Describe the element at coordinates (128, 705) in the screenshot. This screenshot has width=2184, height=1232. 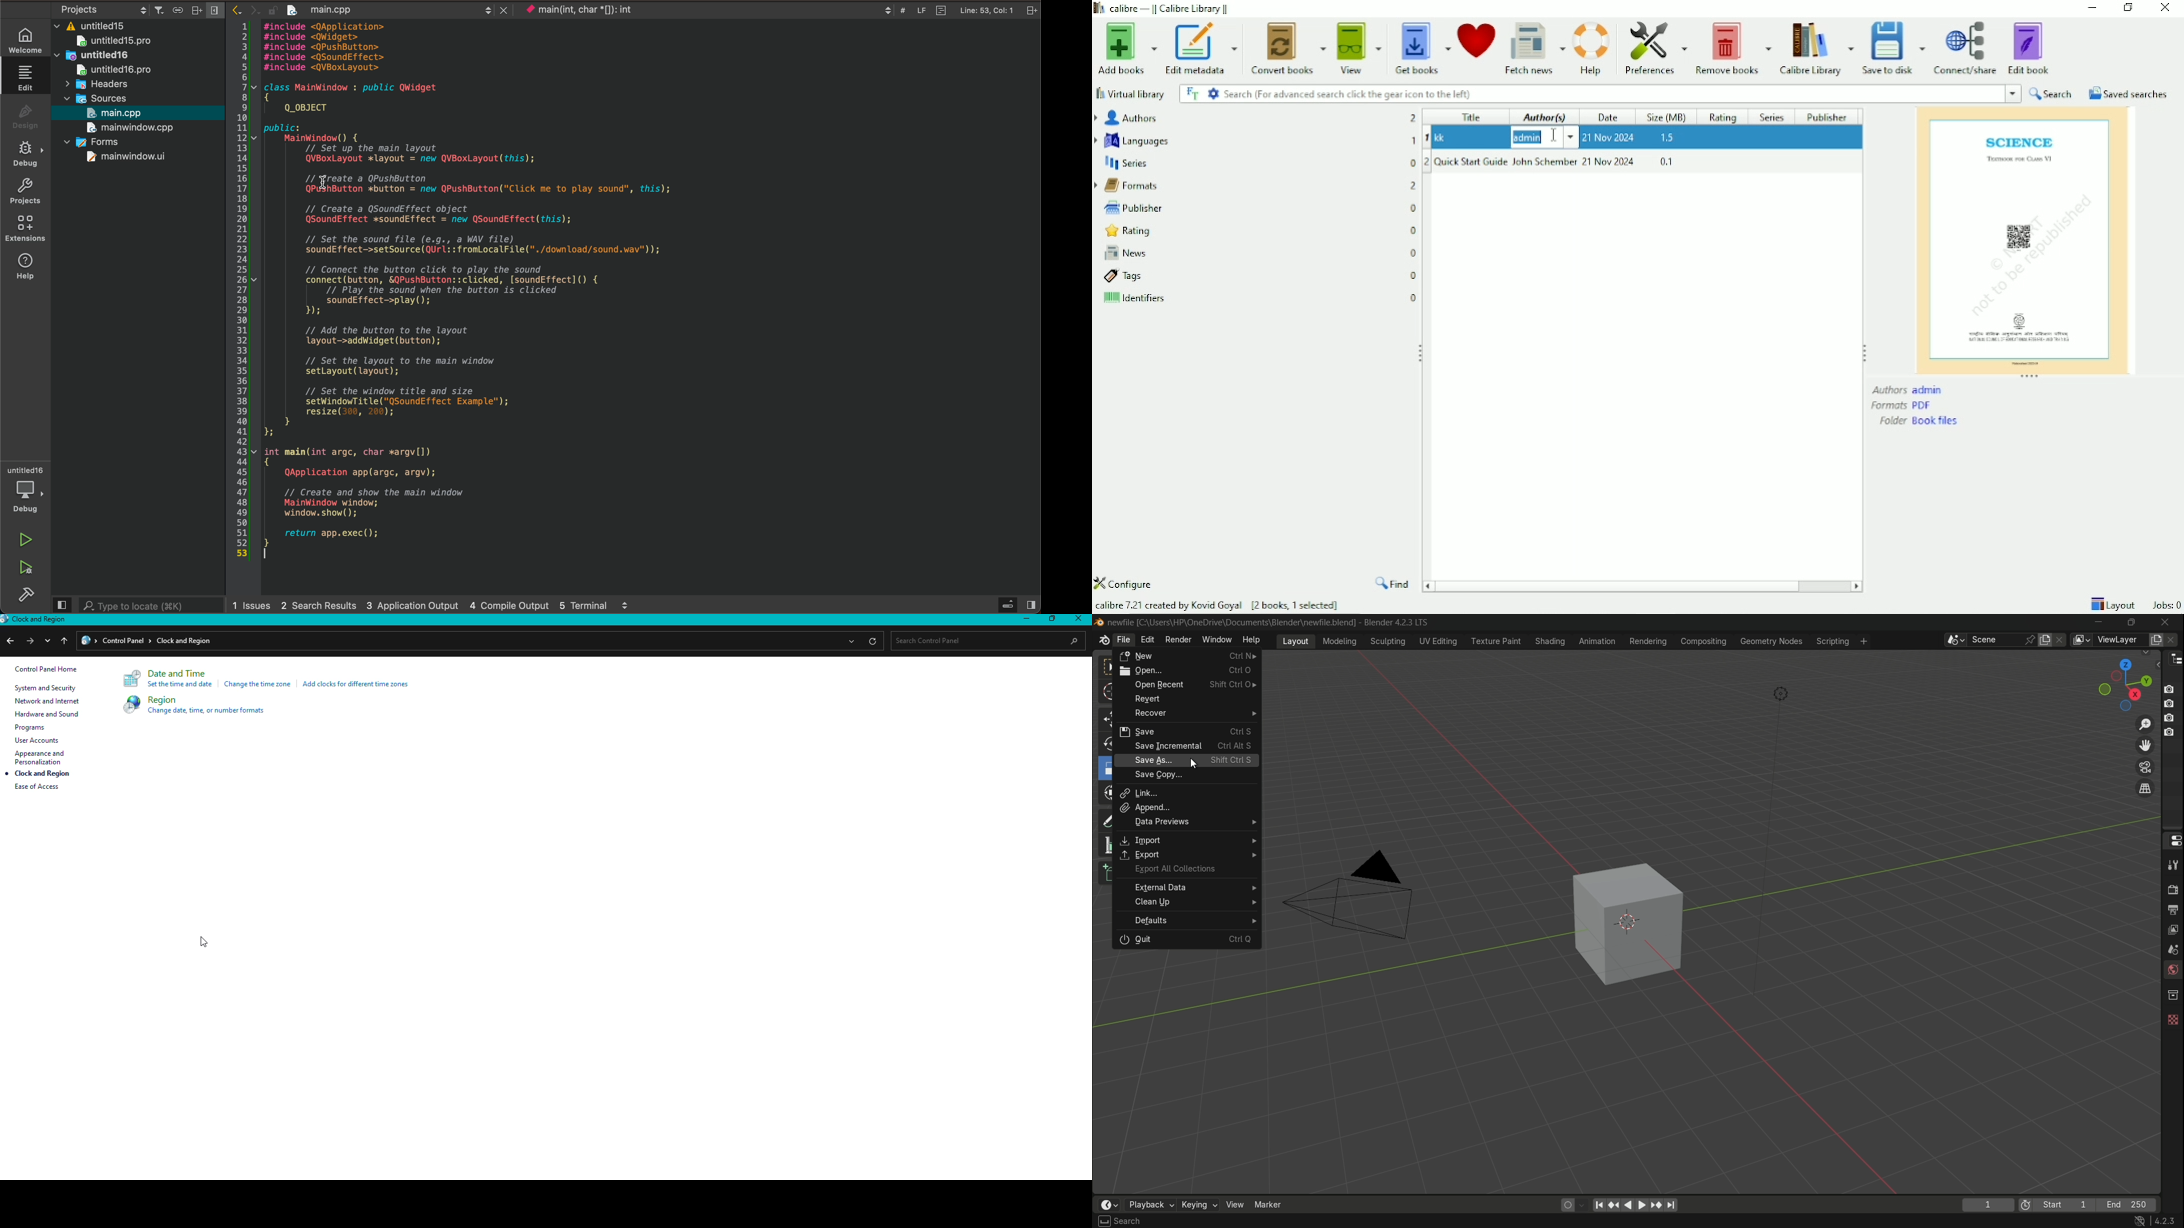
I see `Logo` at that location.